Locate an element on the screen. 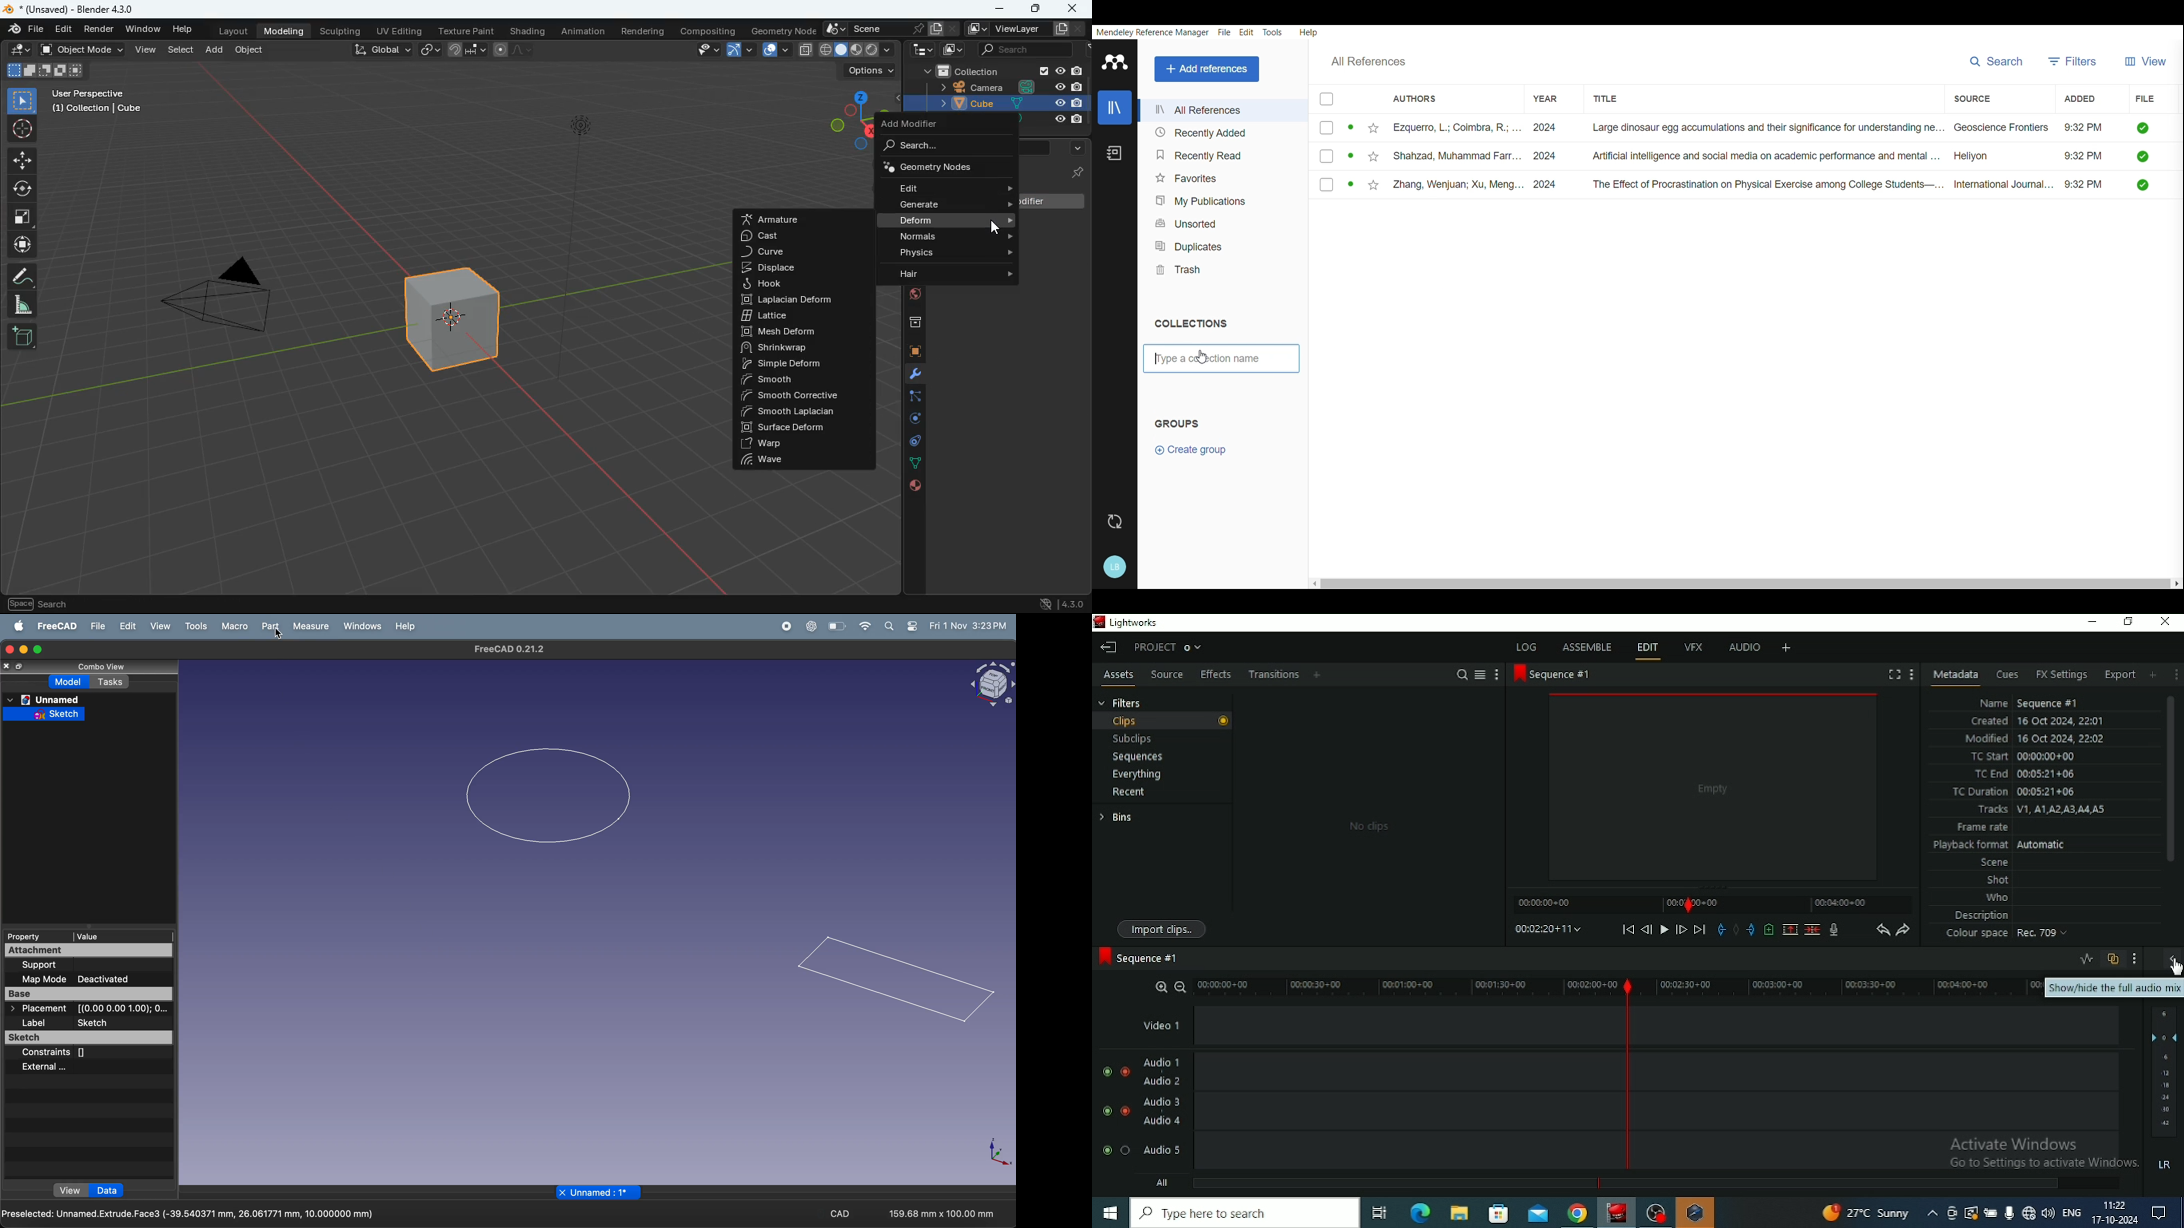 The image size is (2184, 1232). archive is located at coordinates (907, 326).